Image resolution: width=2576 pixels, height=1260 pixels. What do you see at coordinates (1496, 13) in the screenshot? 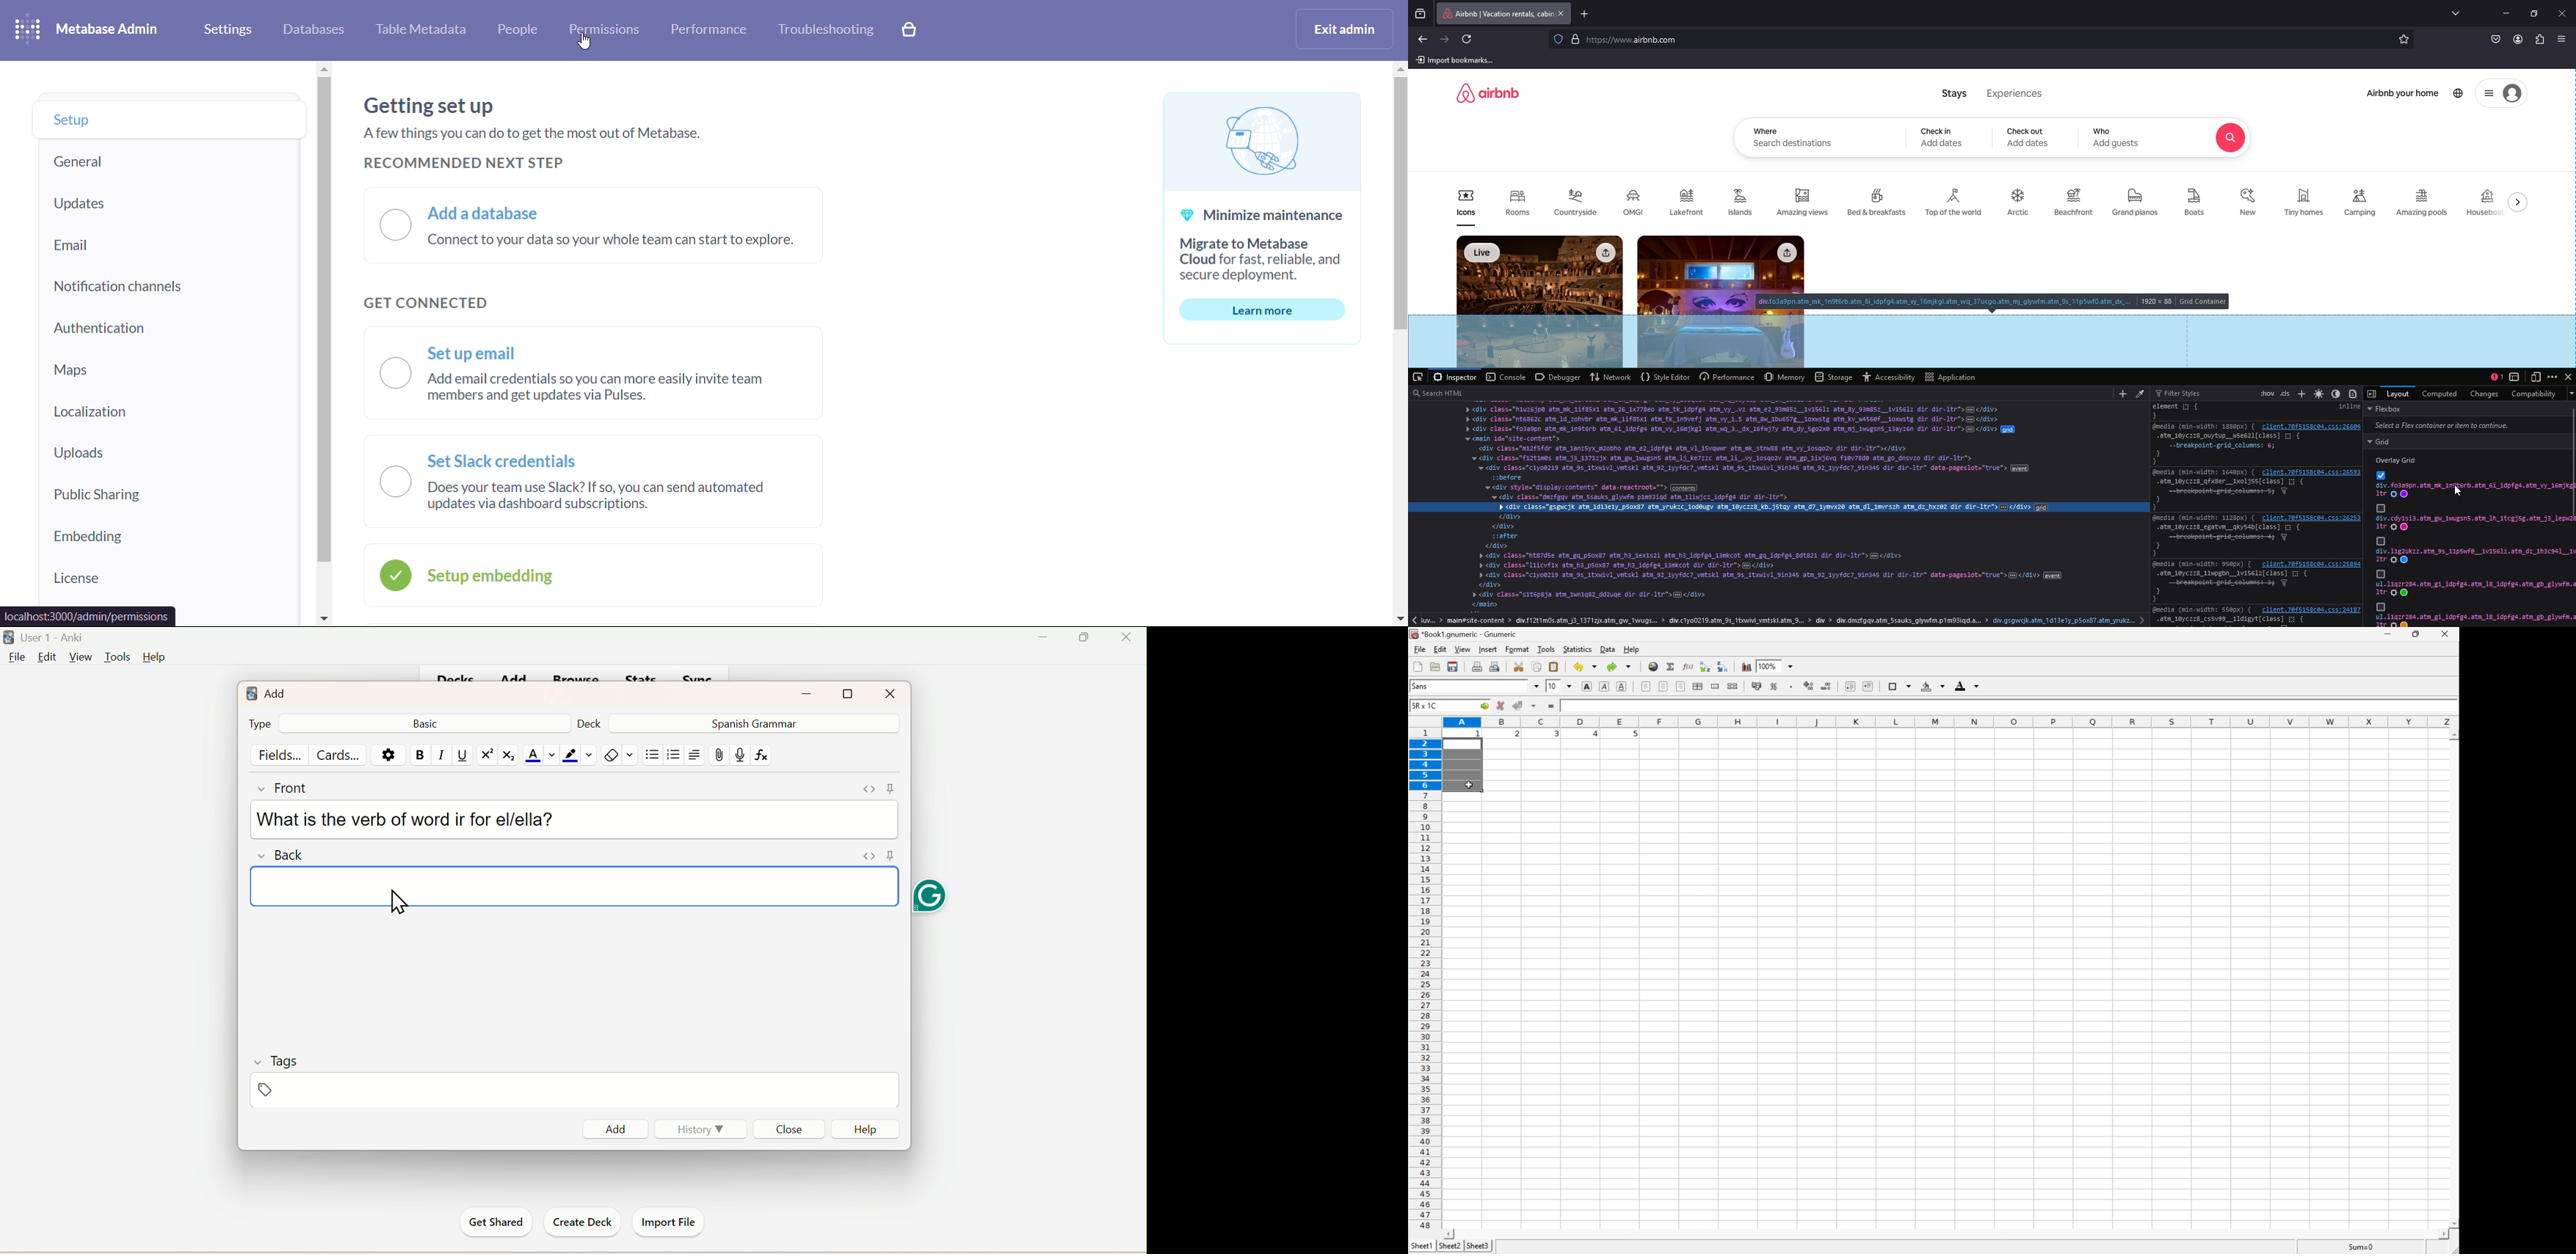
I see `tab` at bounding box center [1496, 13].